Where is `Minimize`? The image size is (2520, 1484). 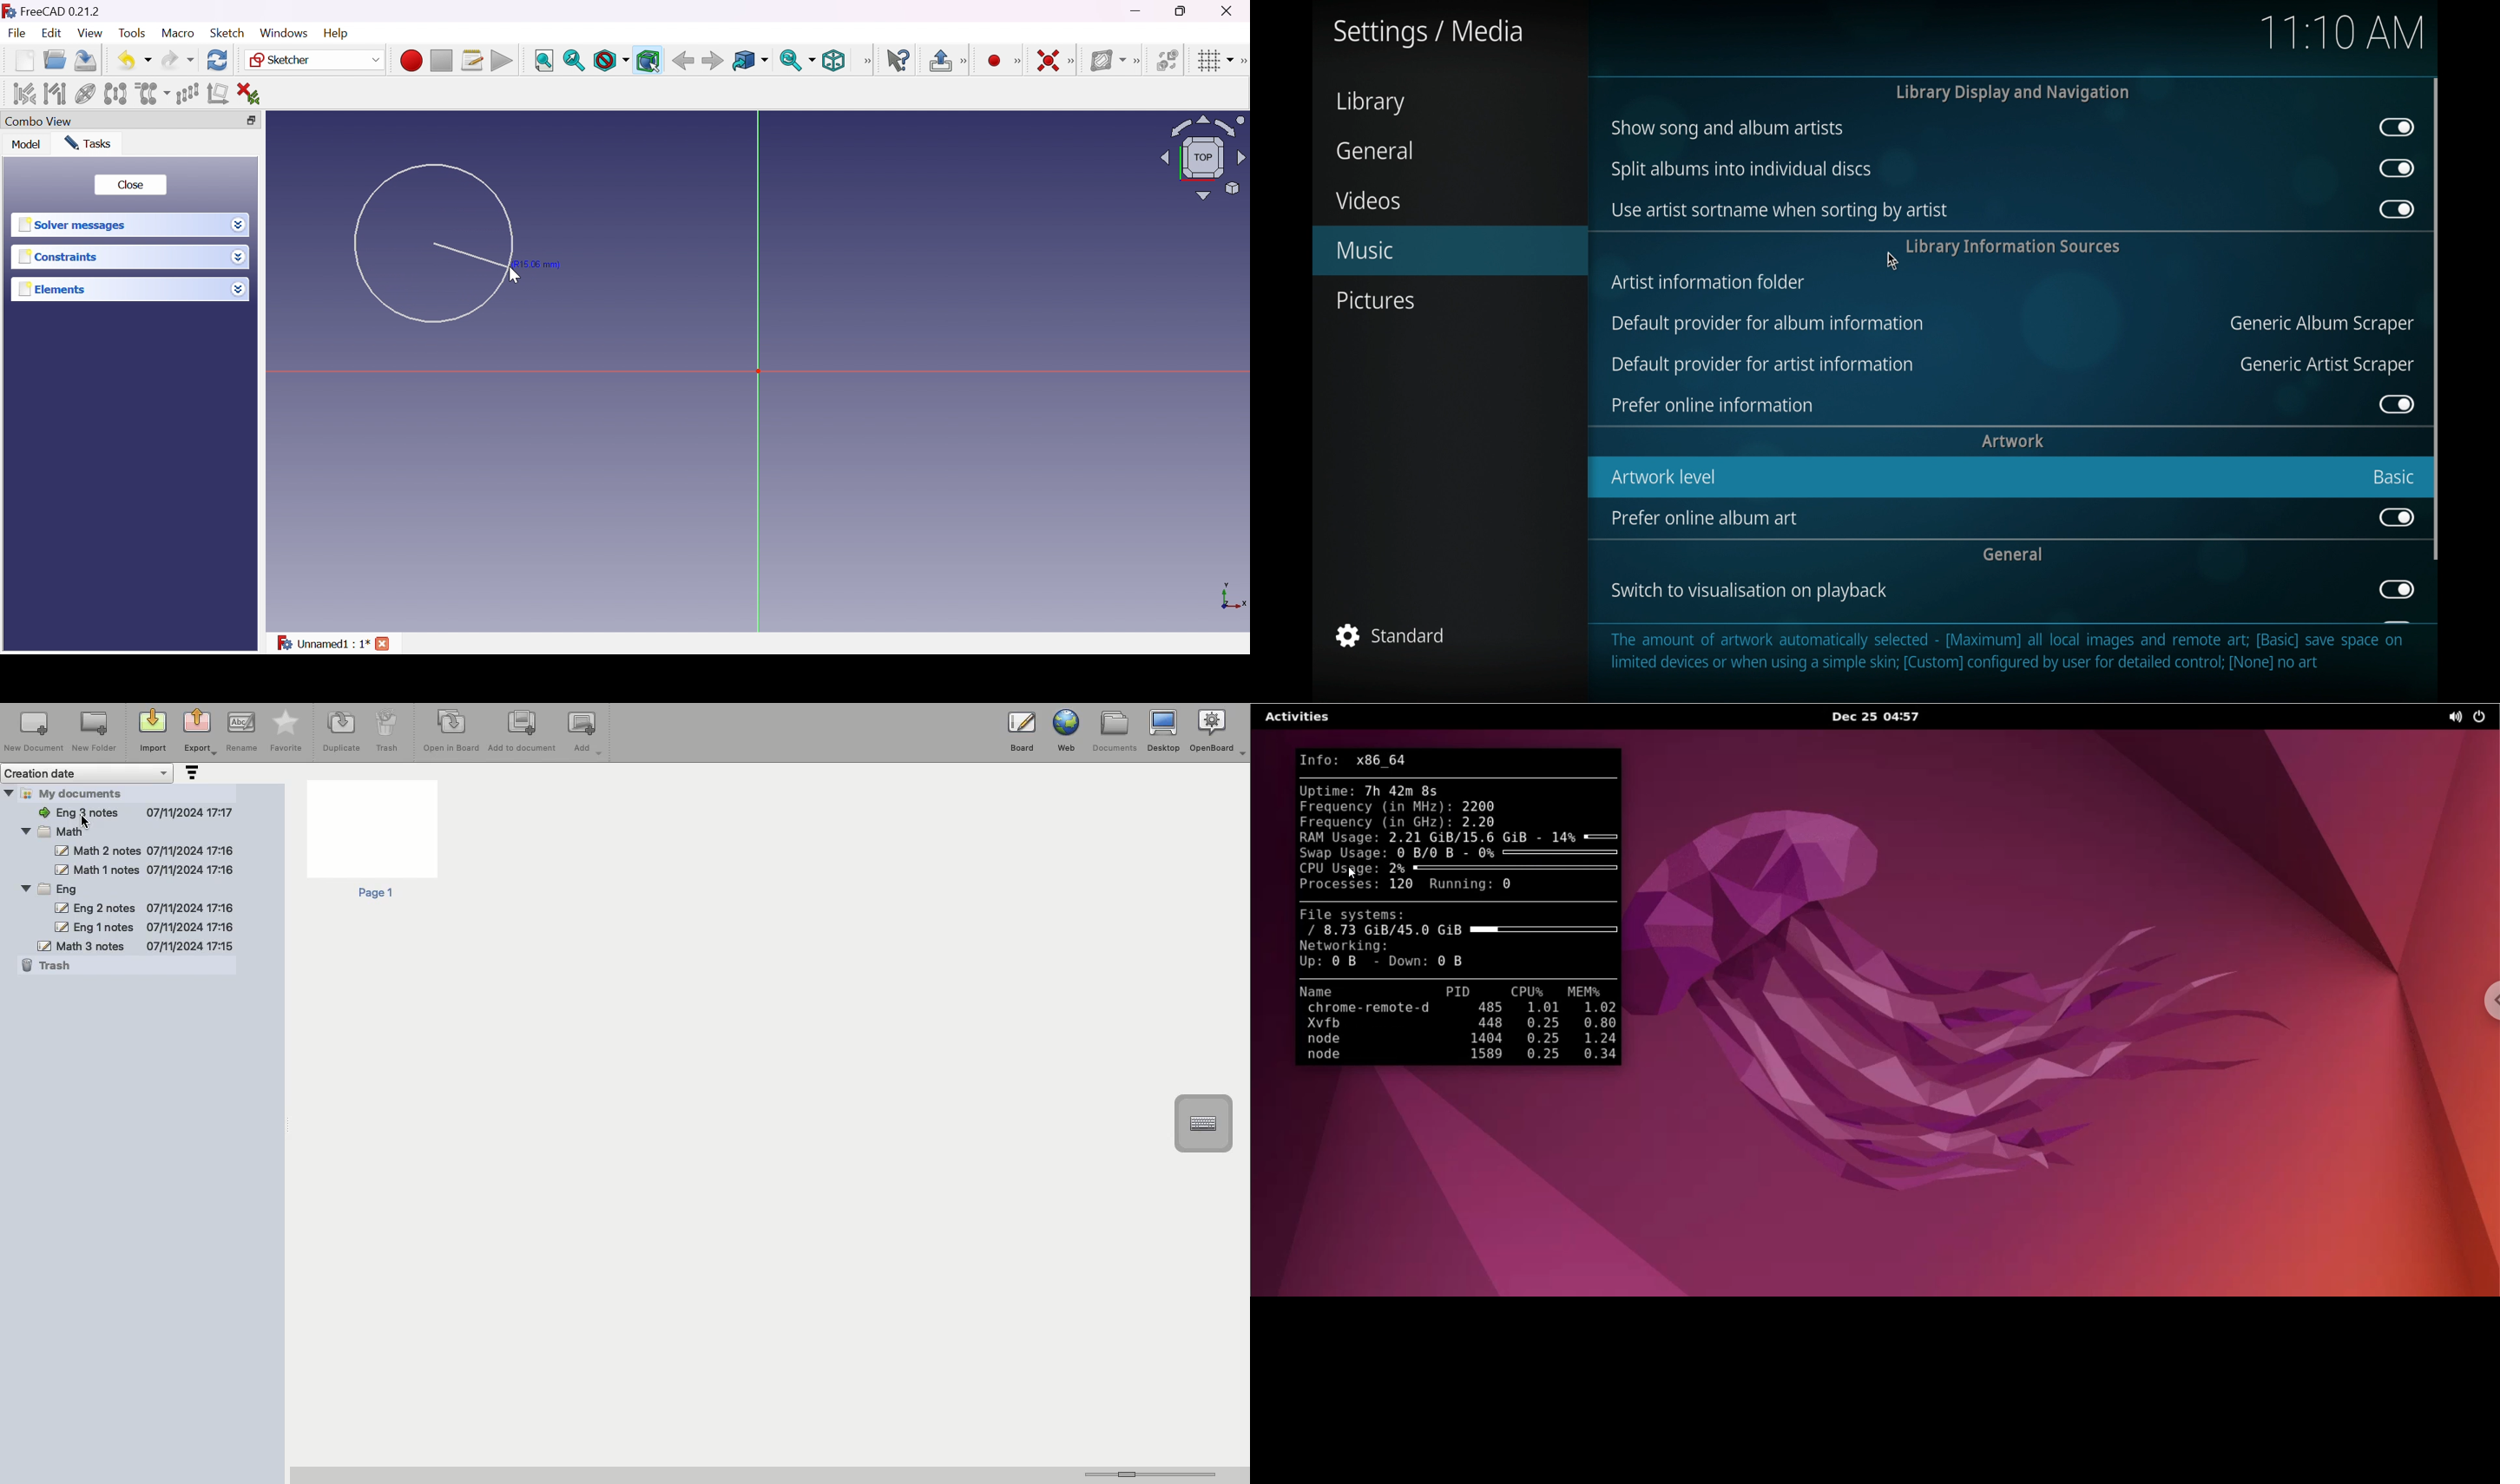
Minimize is located at coordinates (1139, 11).